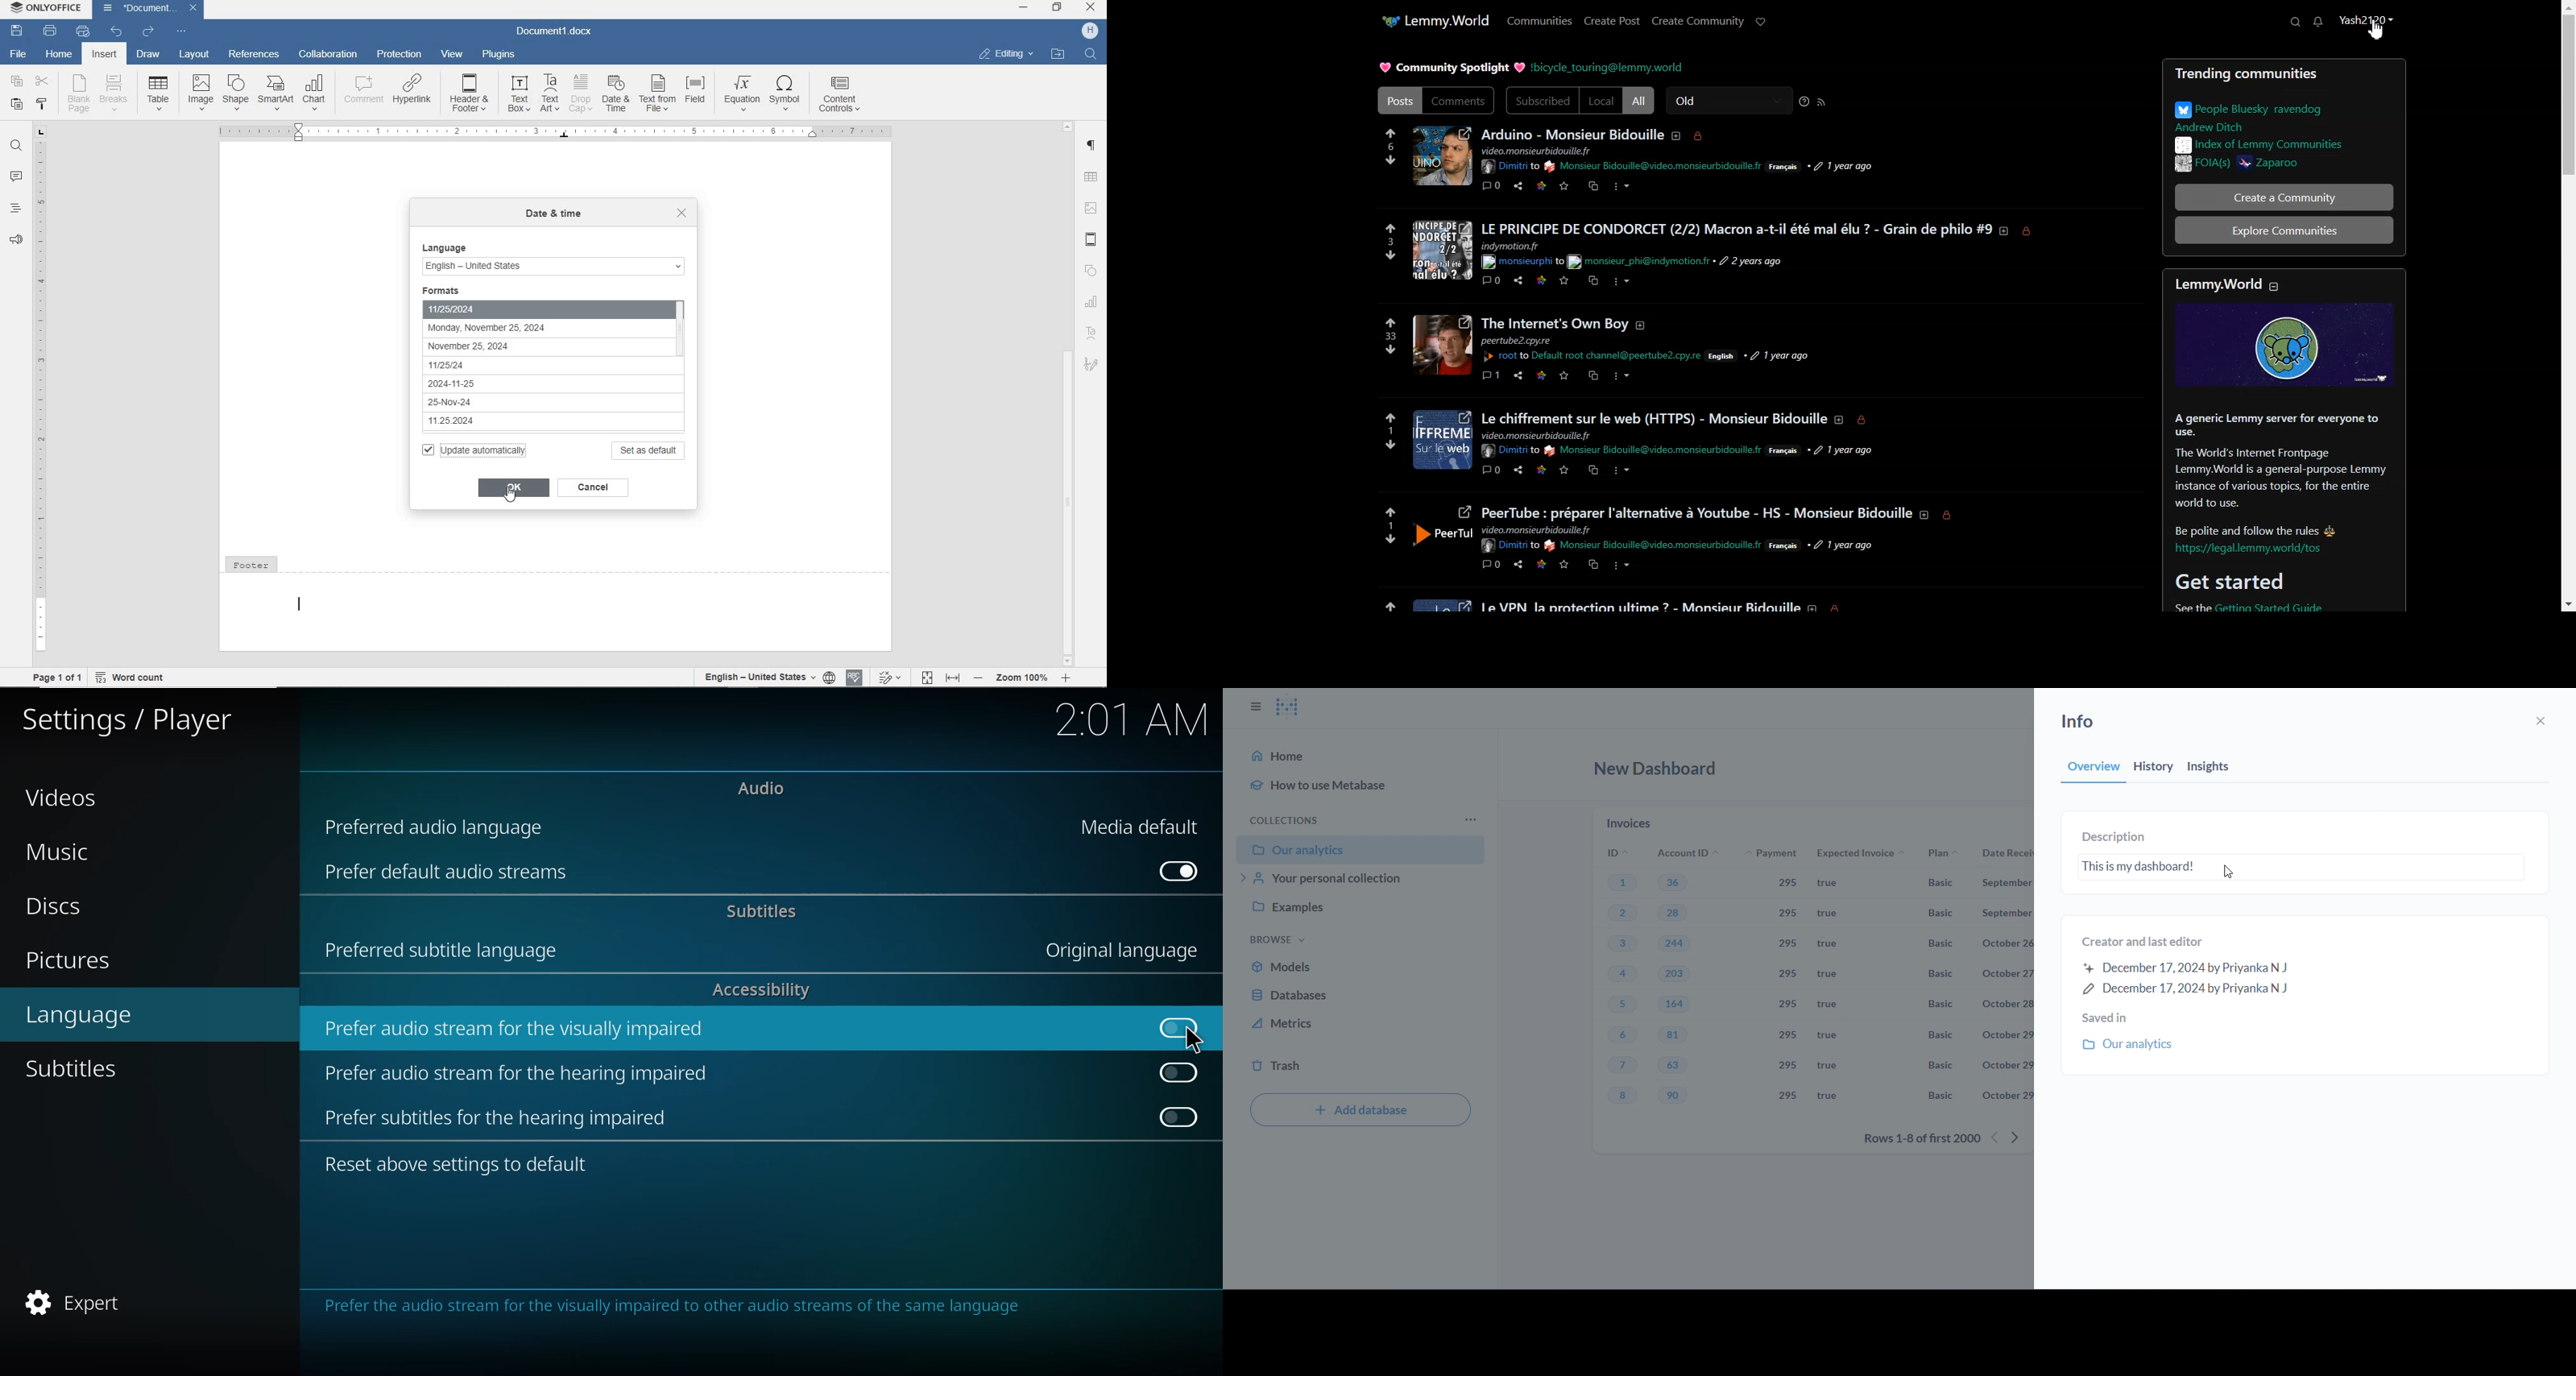 Image resolution: width=2576 pixels, height=1400 pixels. I want to click on locked, so click(1952, 517).